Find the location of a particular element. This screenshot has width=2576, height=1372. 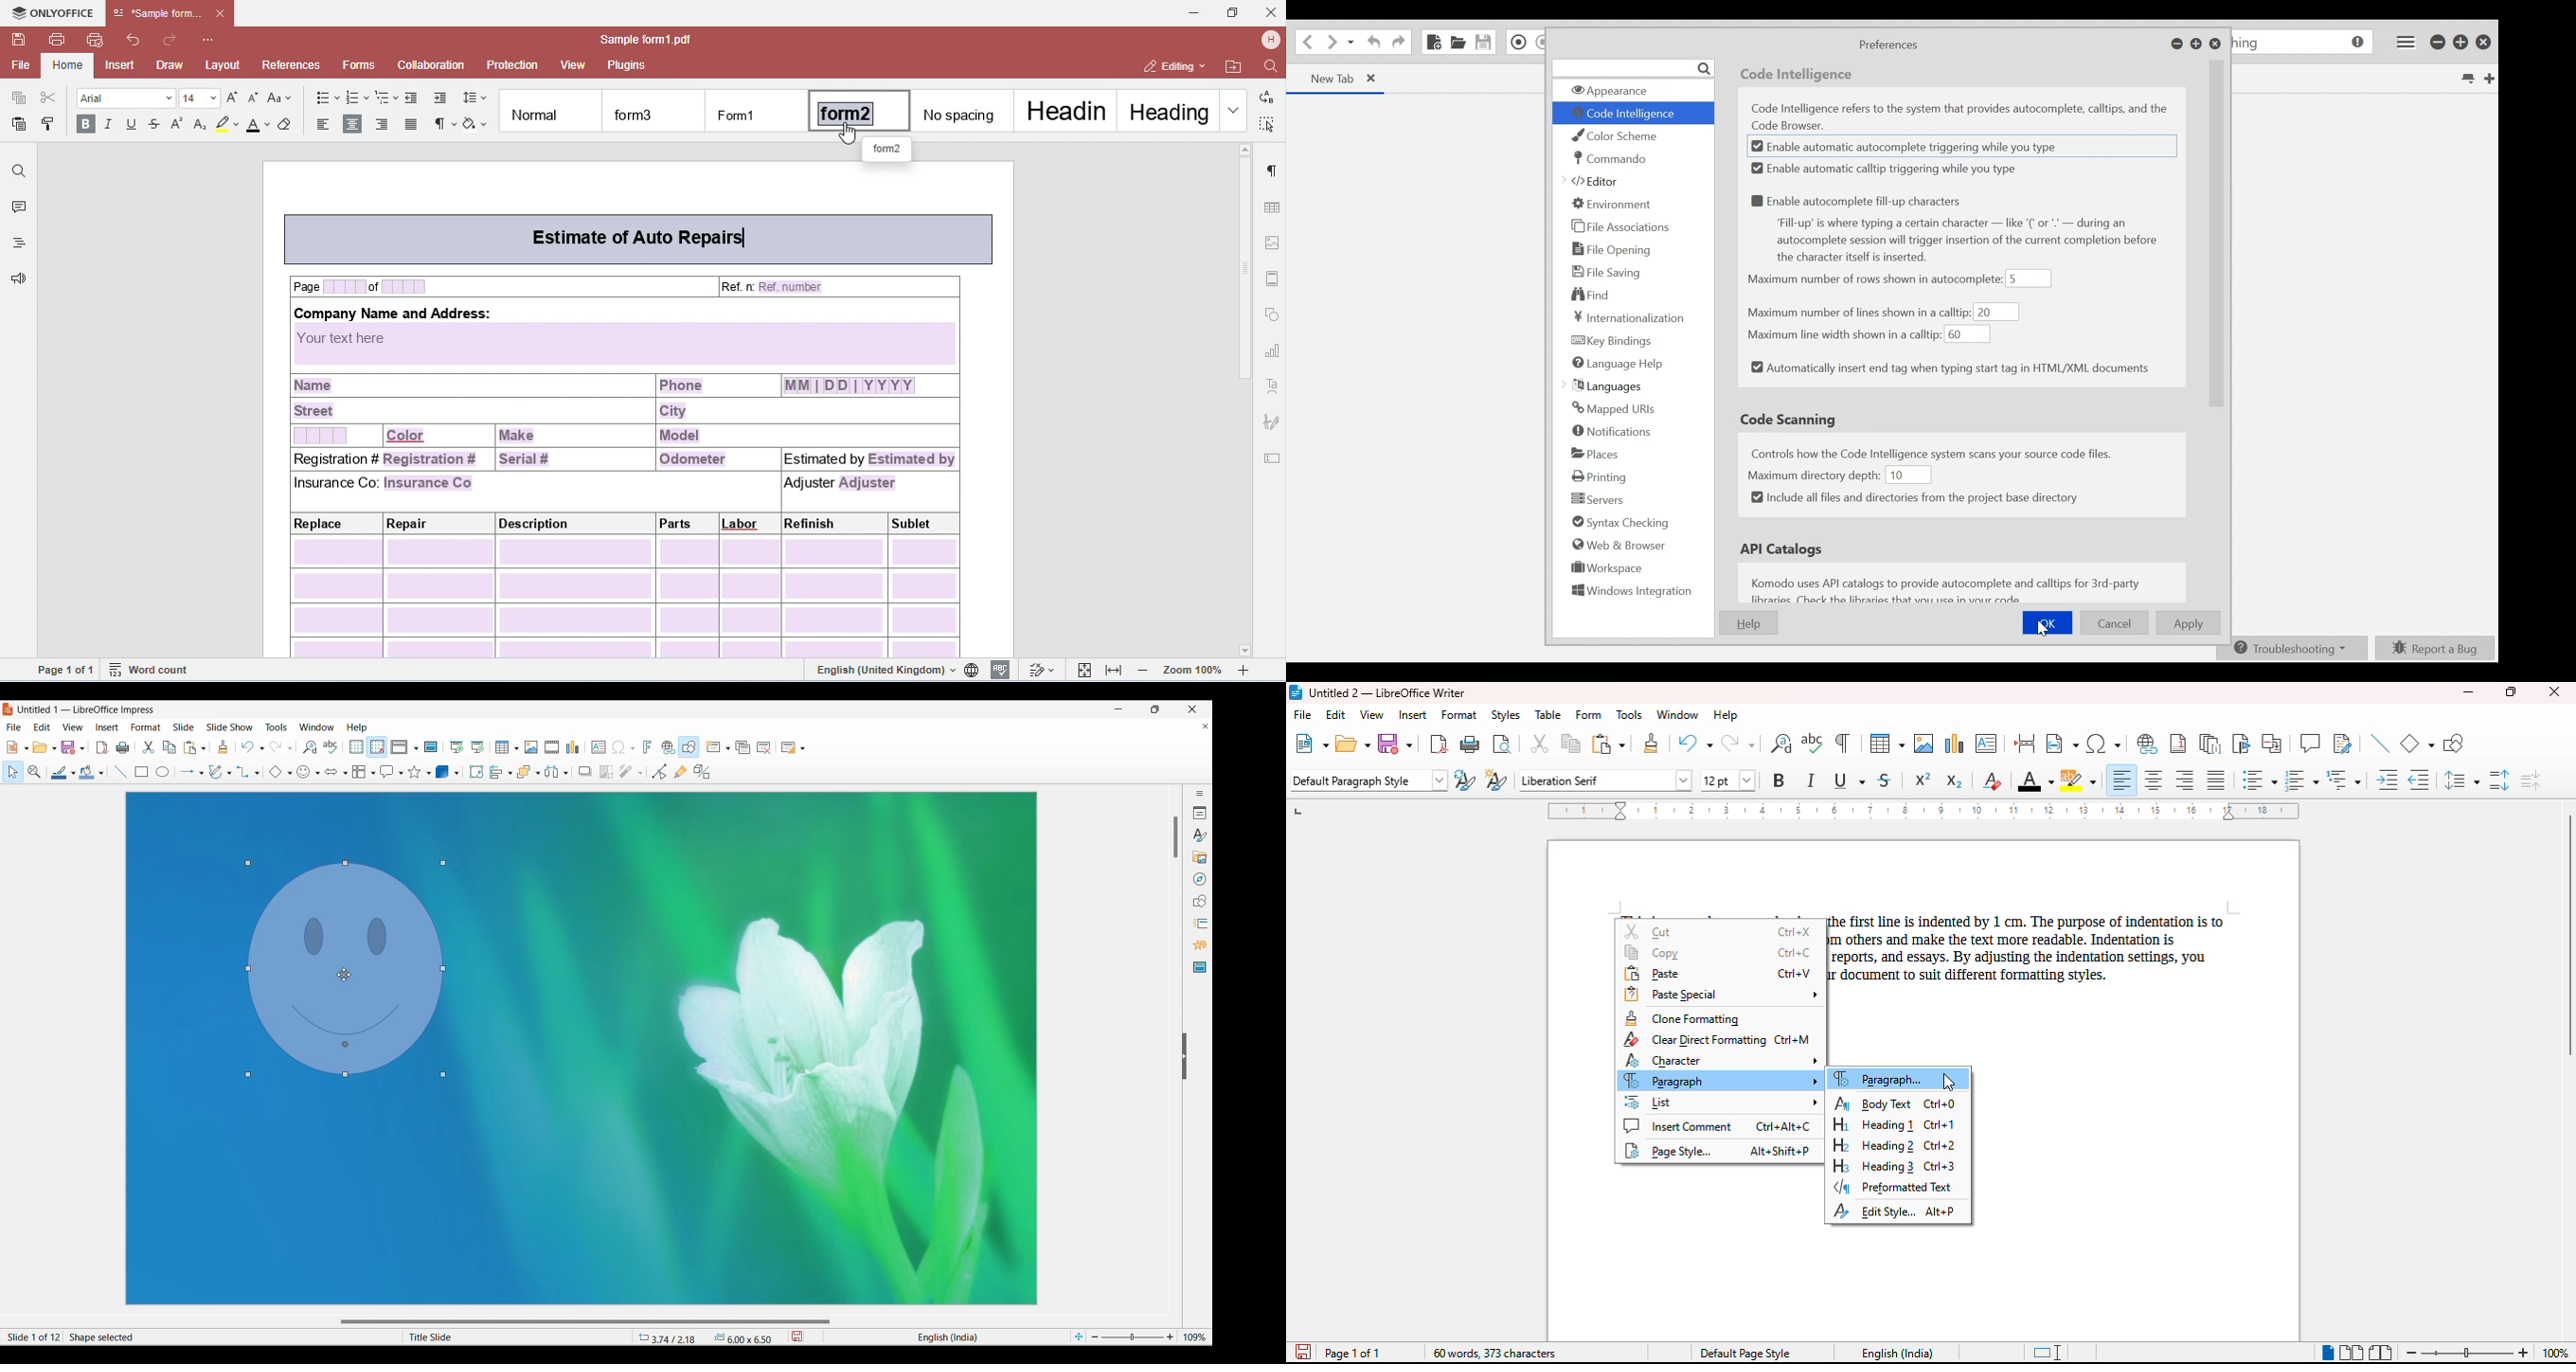

Find is located at coordinates (1592, 294).